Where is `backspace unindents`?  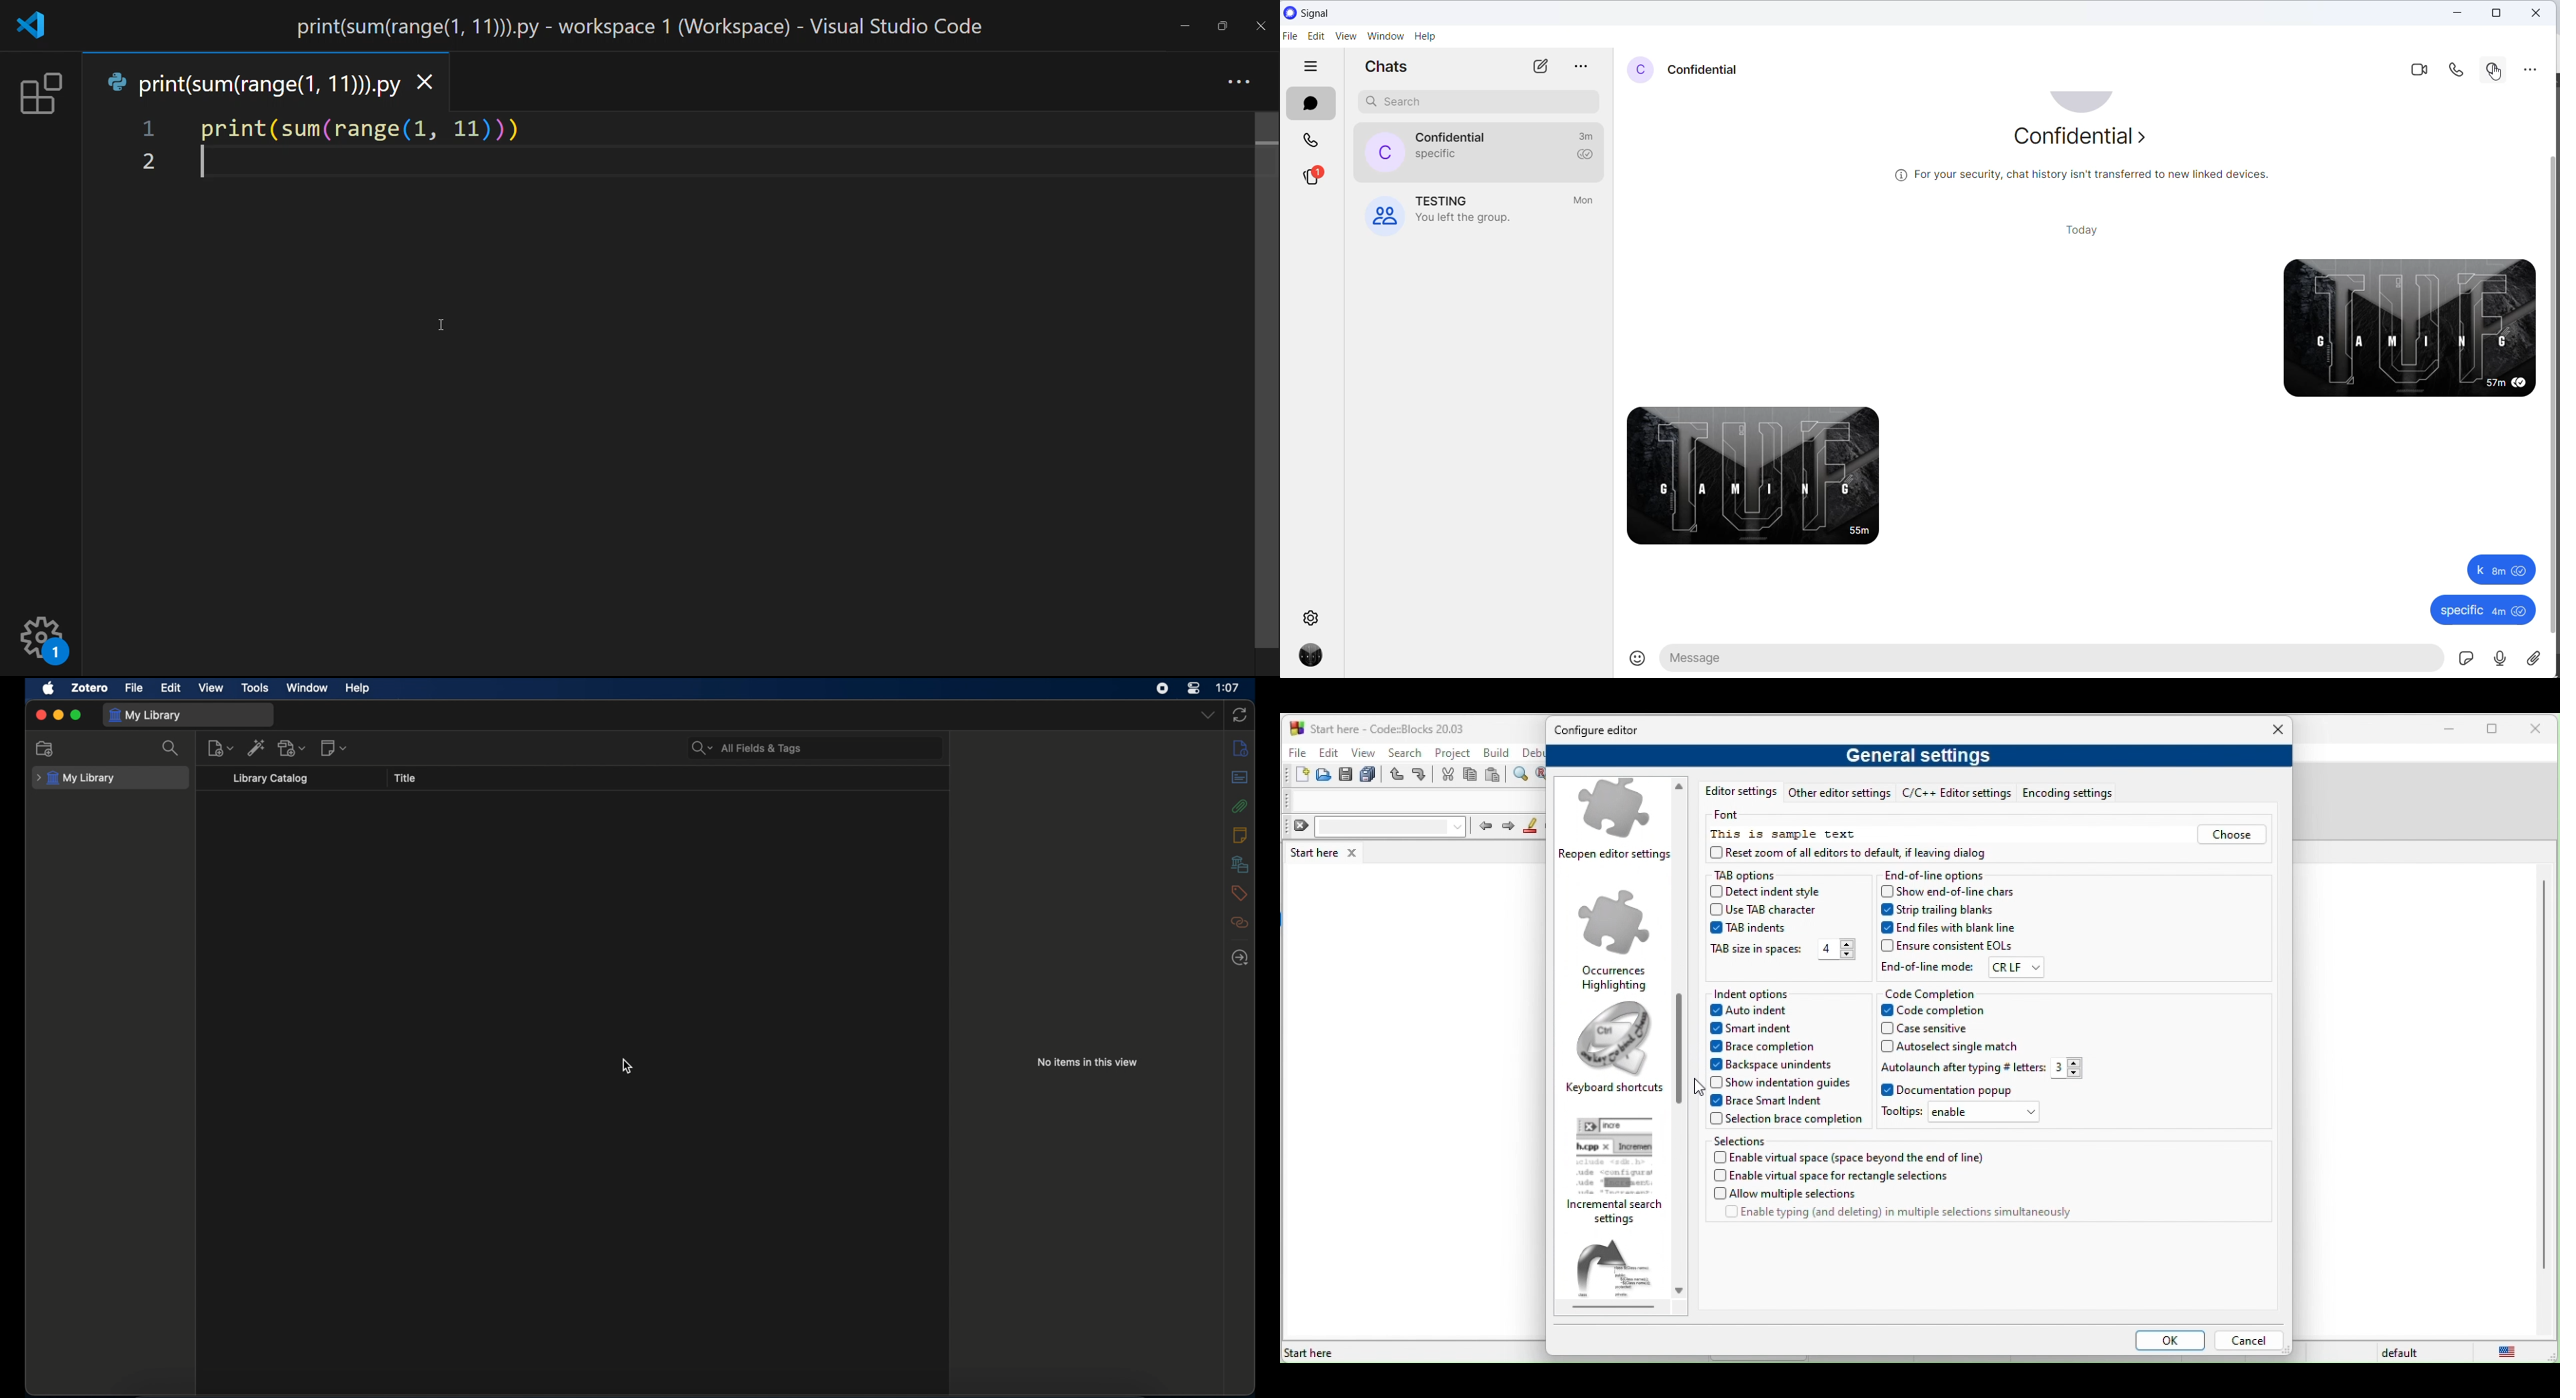 backspace unindents is located at coordinates (1779, 1064).